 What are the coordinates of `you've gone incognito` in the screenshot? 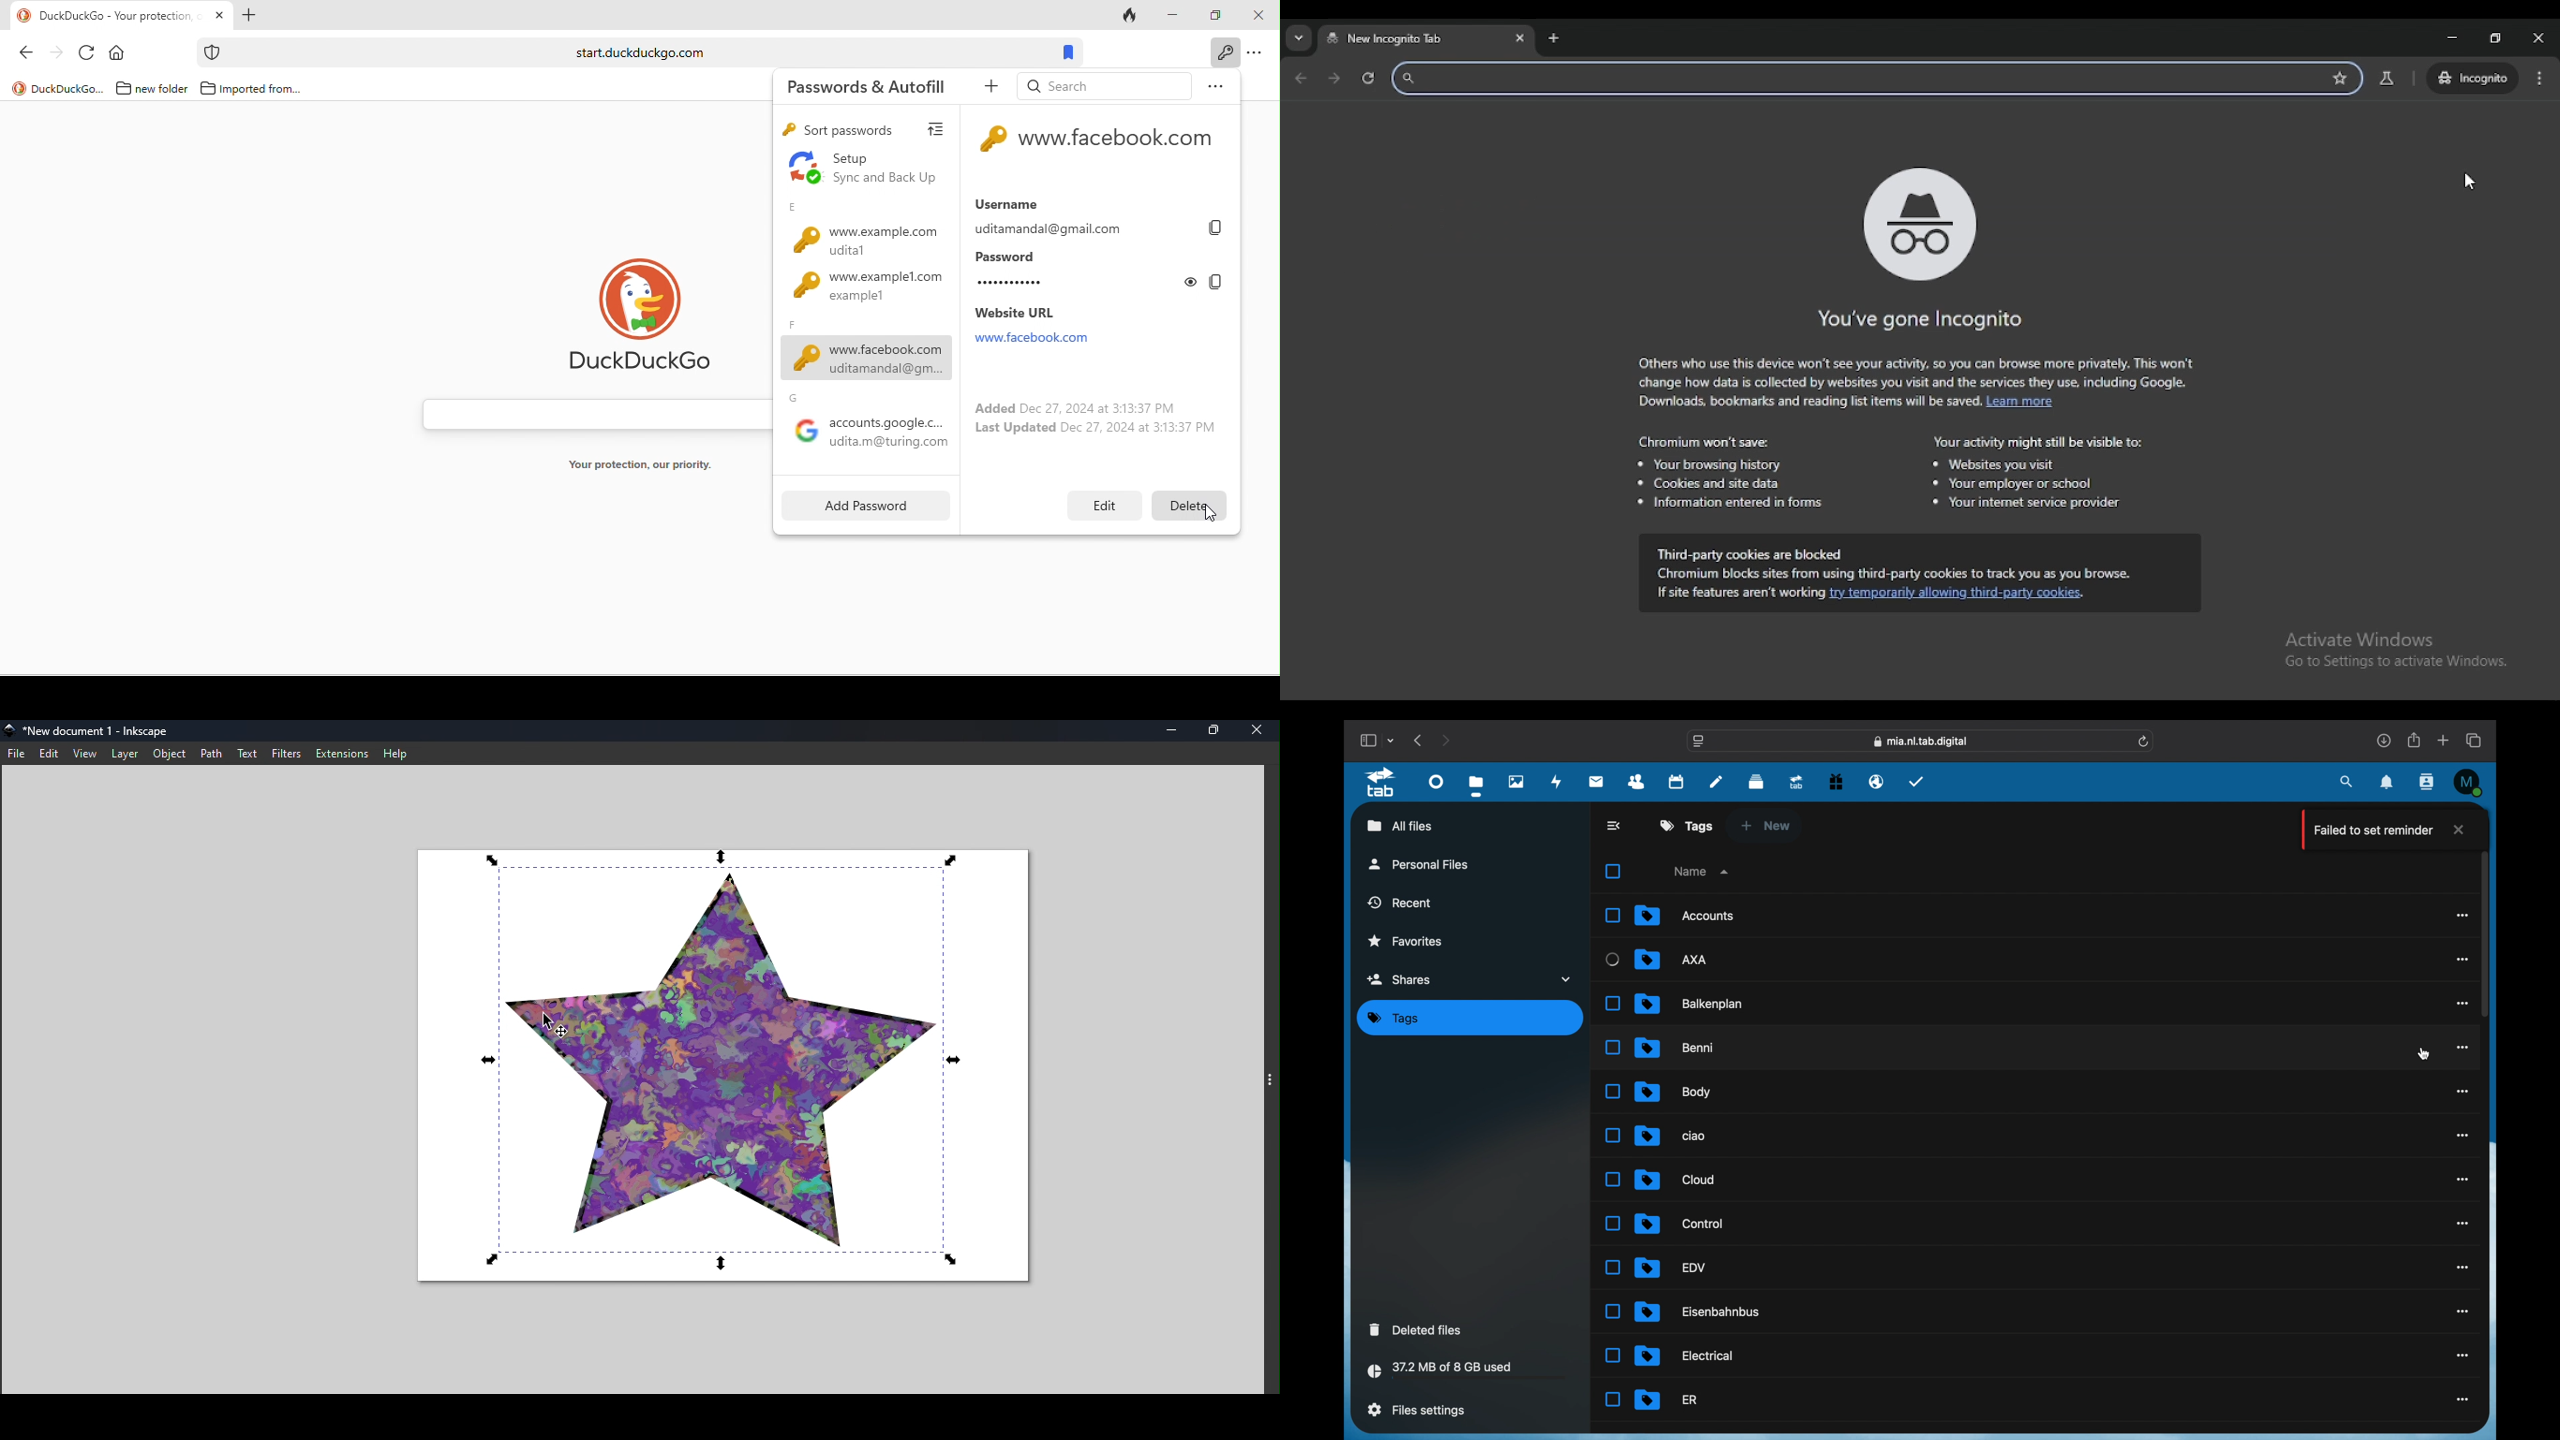 It's located at (1918, 320).